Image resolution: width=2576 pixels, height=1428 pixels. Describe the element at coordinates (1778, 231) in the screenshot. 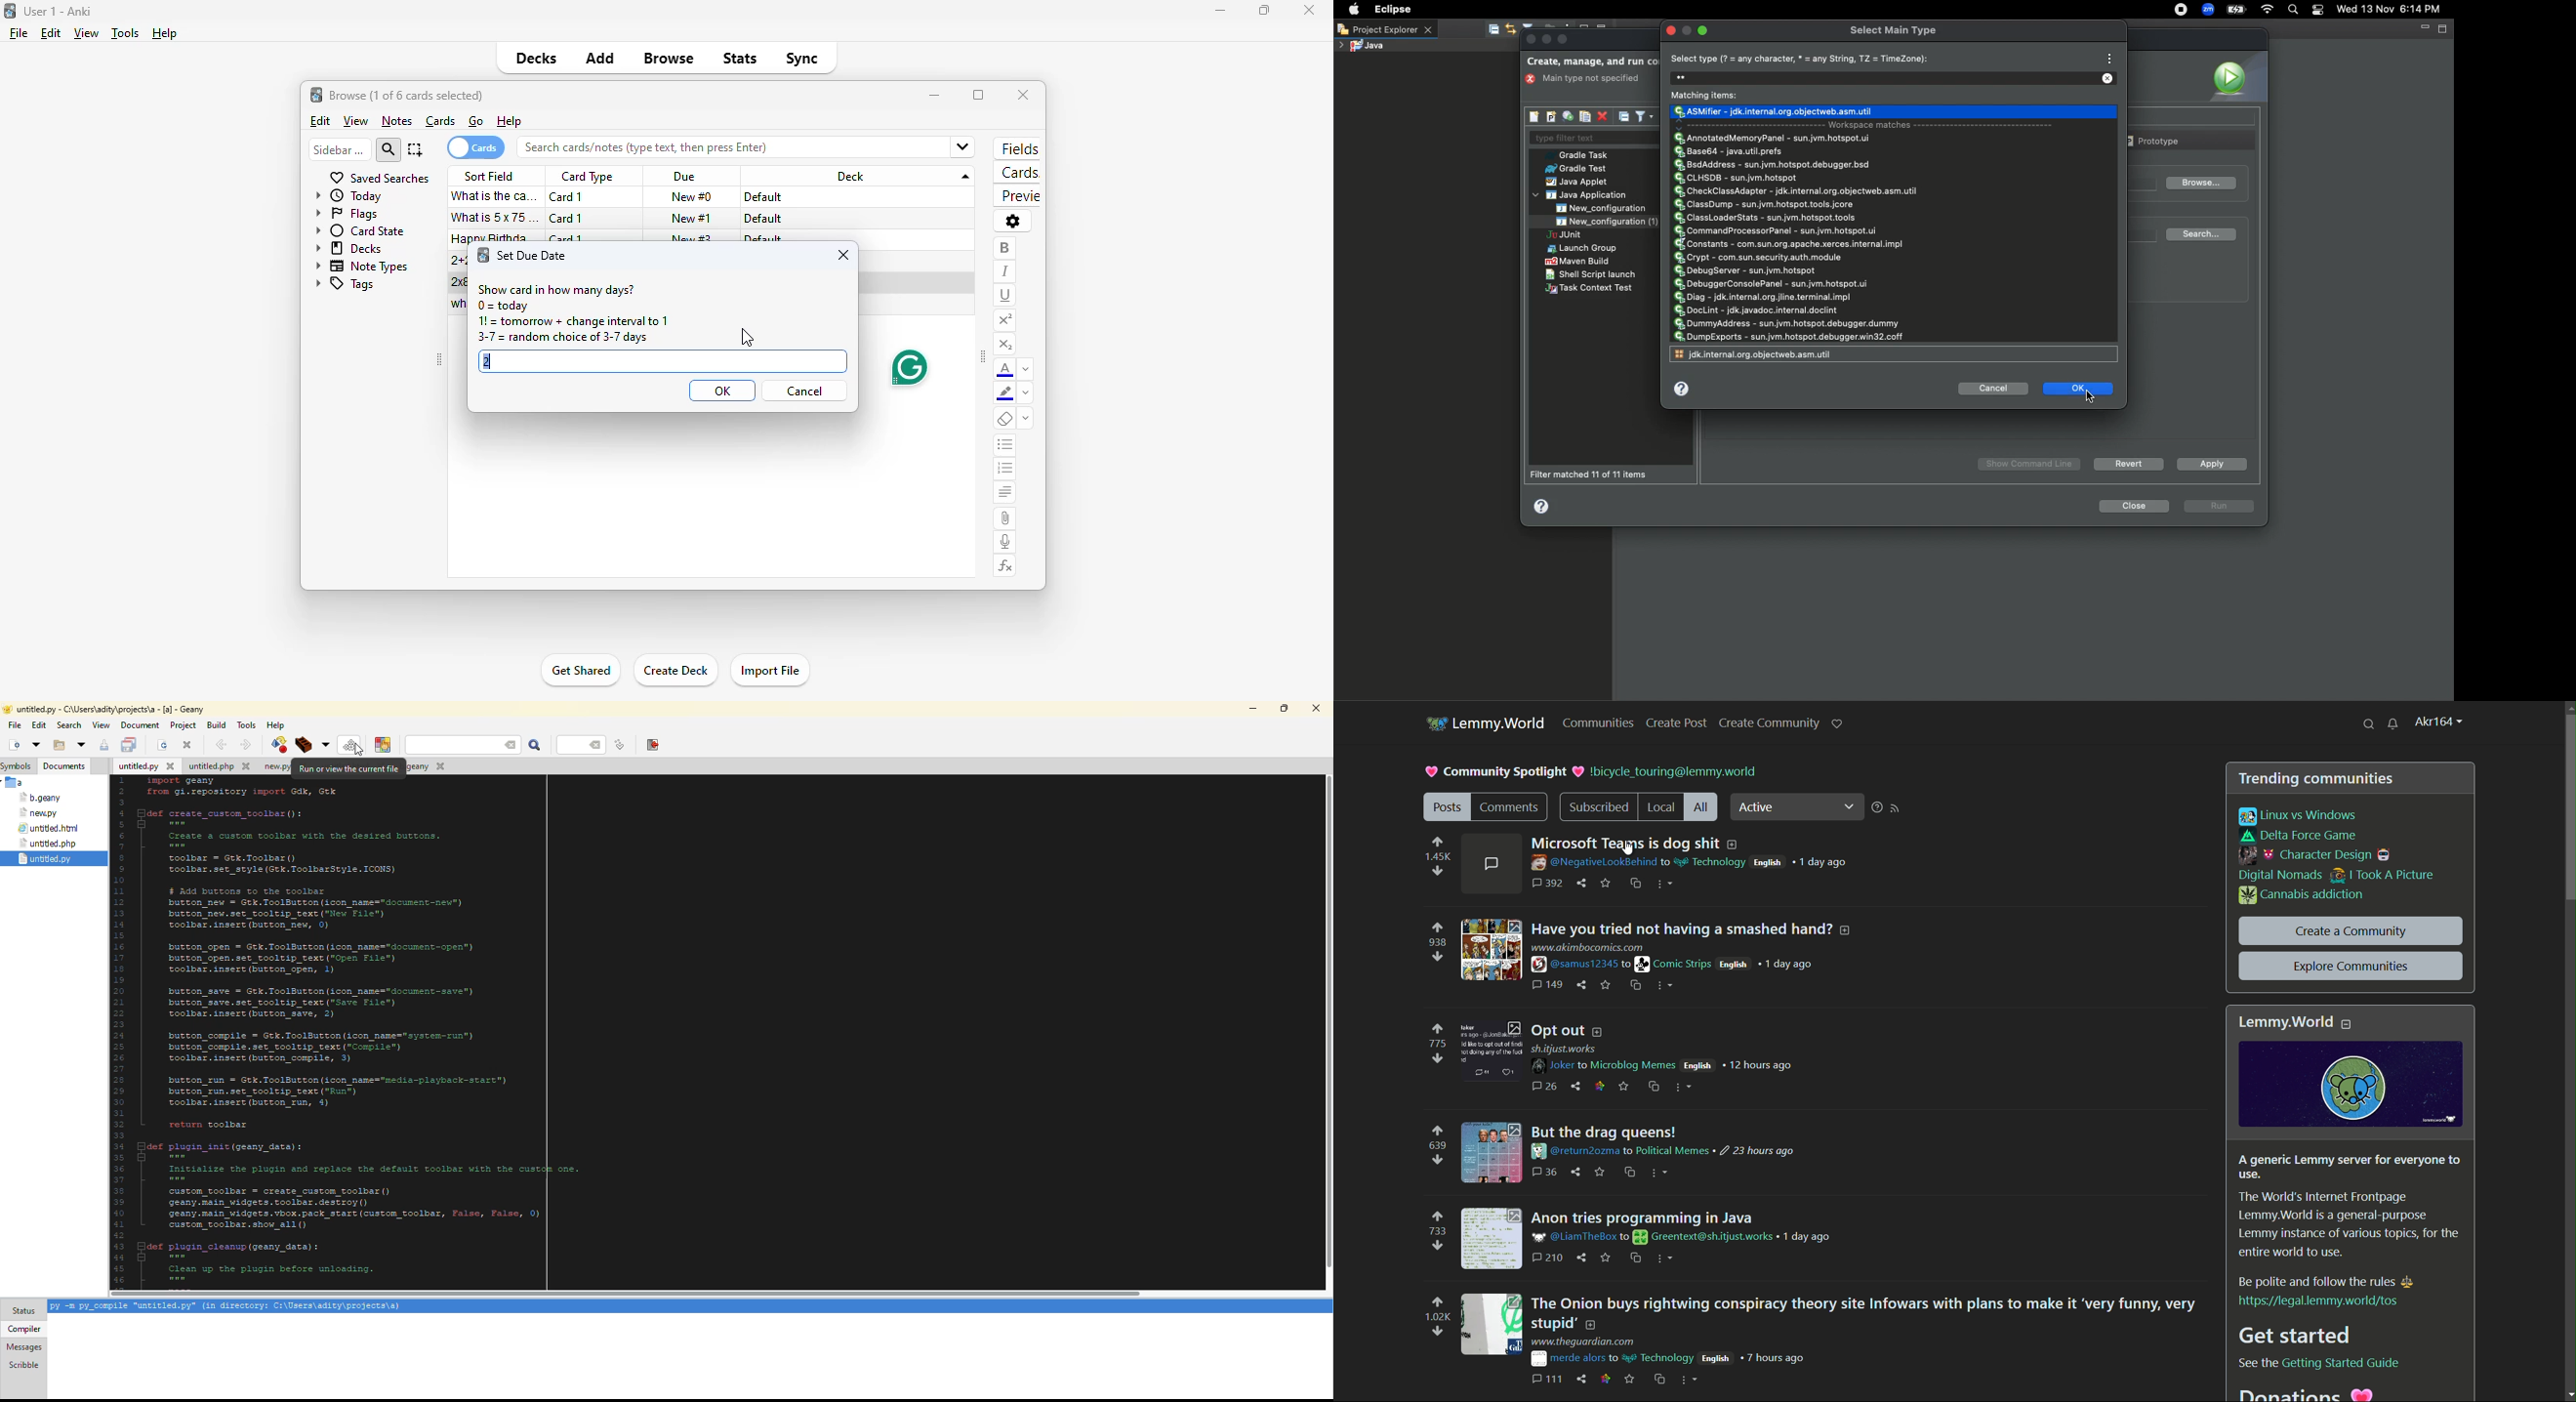

I see `CommandProcessorPanel - sun.jvm.hotspot.ui` at that location.